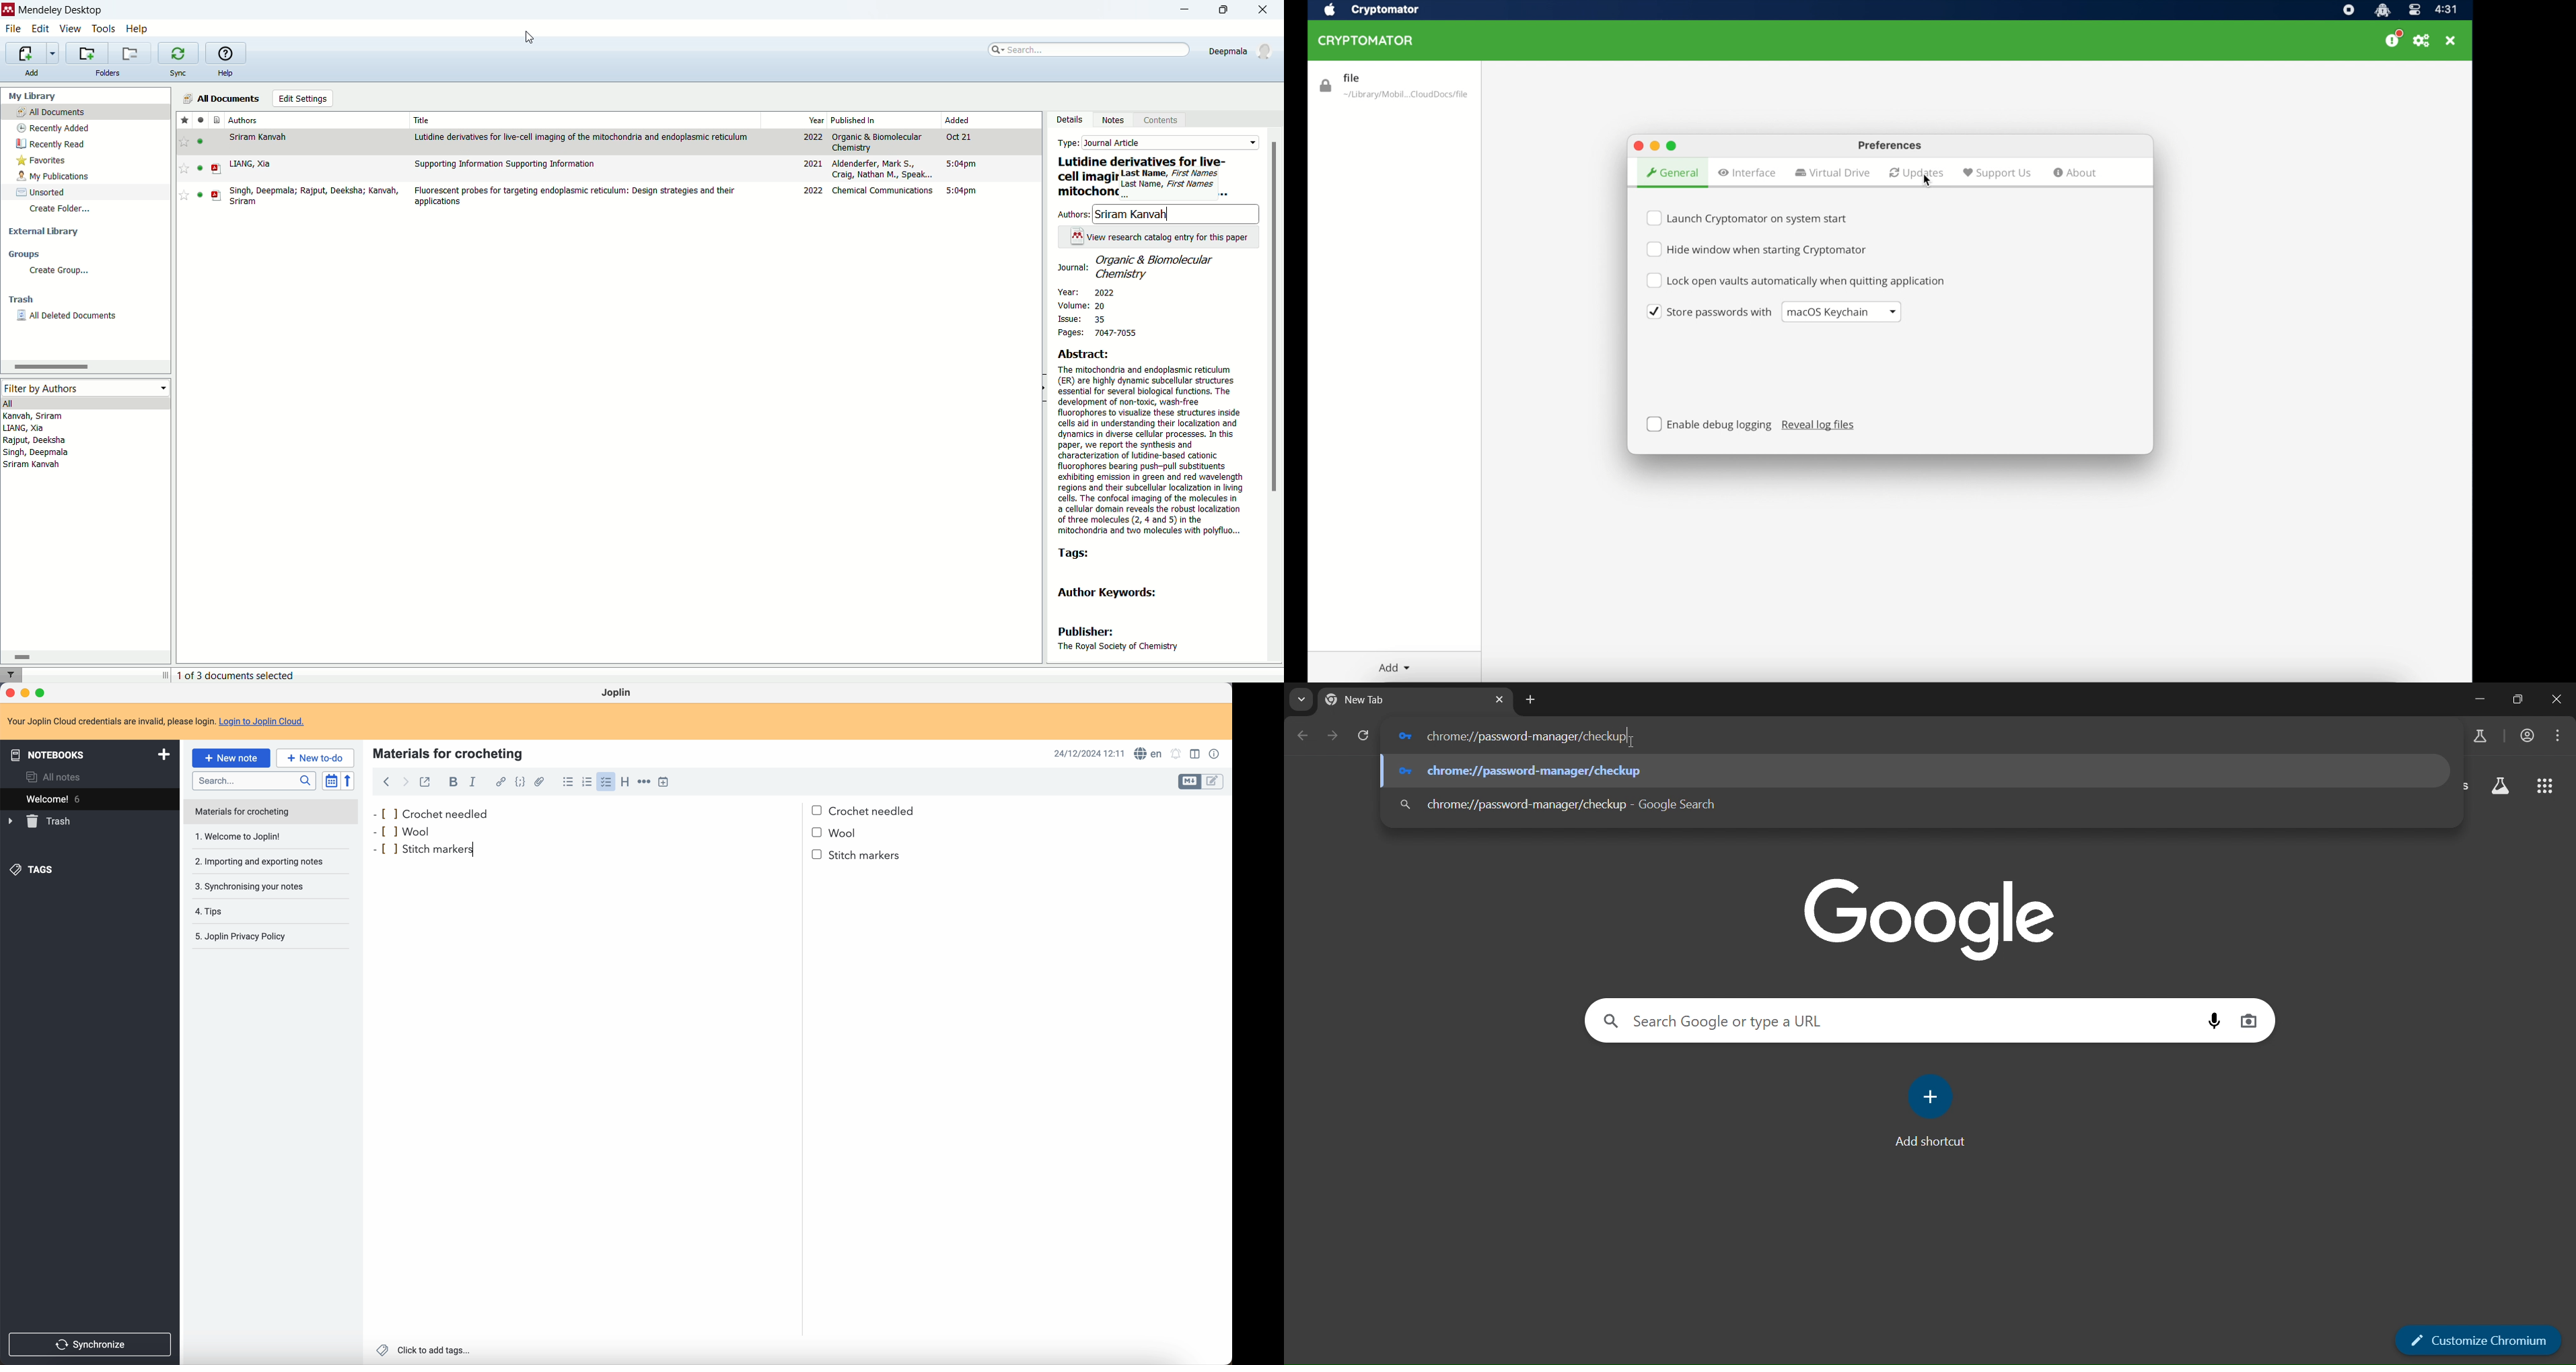 This screenshot has width=2576, height=1372. Describe the element at coordinates (813, 191) in the screenshot. I see `2022` at that location.